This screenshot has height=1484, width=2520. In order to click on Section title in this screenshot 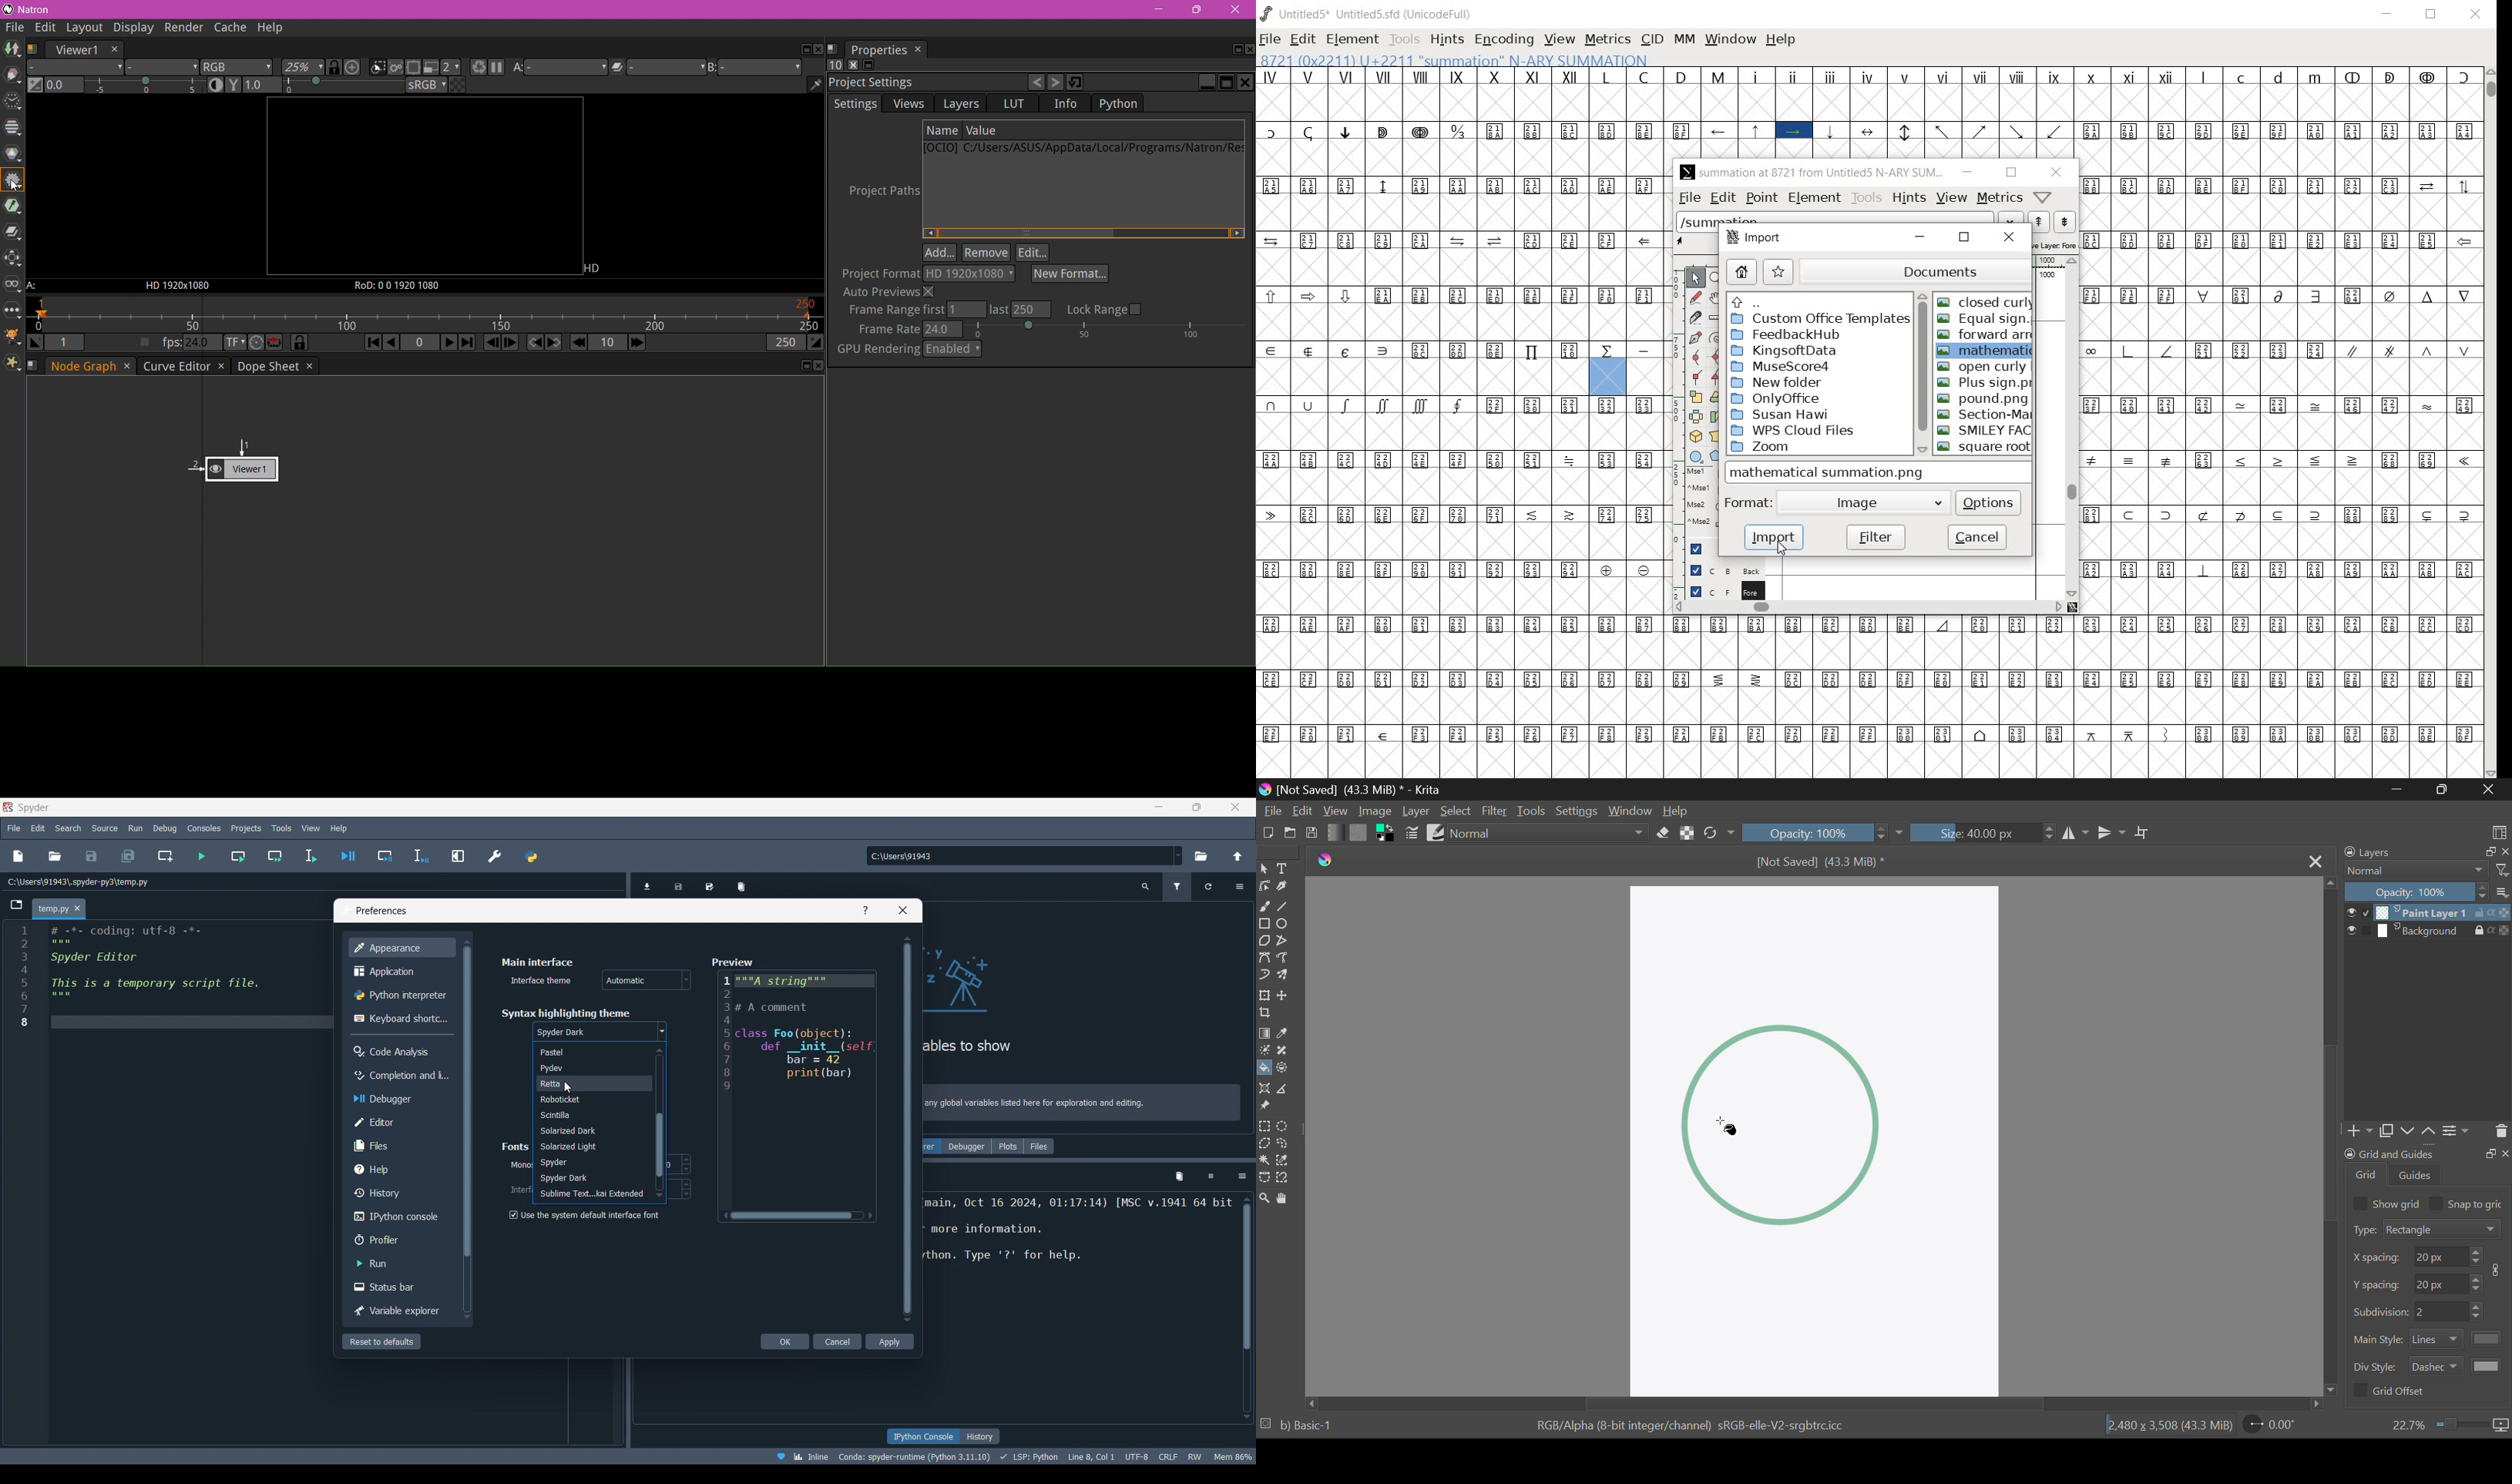, I will do `click(537, 962)`.